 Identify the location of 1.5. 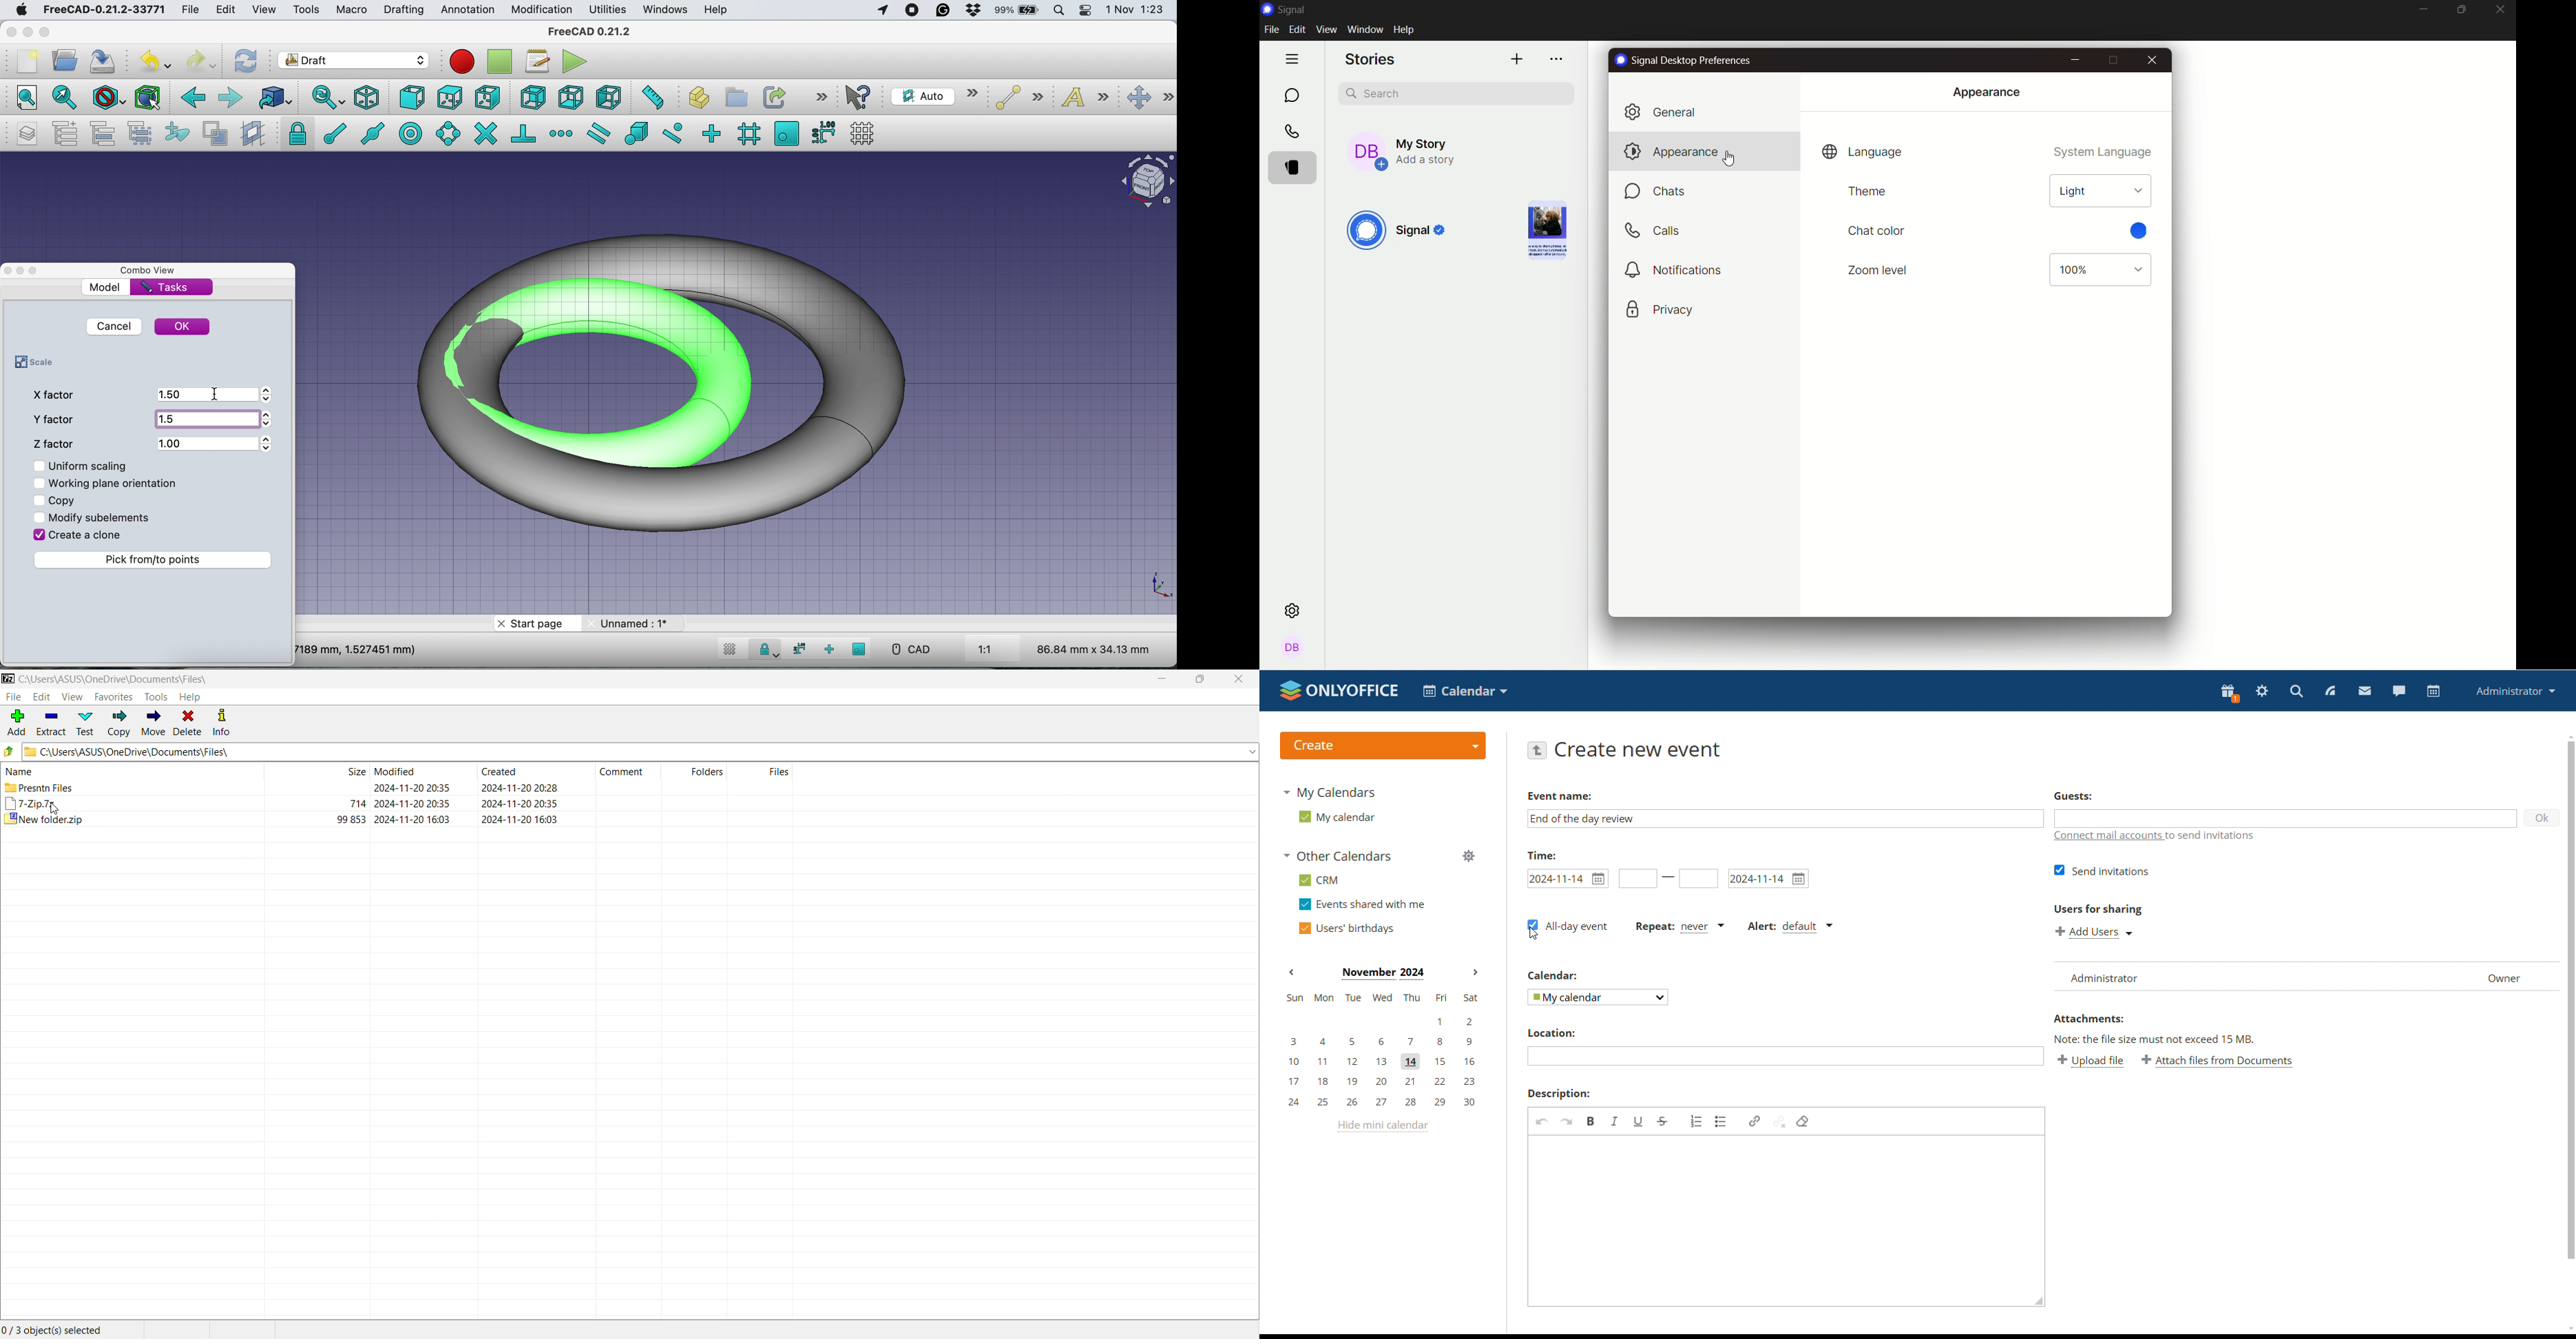
(205, 419).